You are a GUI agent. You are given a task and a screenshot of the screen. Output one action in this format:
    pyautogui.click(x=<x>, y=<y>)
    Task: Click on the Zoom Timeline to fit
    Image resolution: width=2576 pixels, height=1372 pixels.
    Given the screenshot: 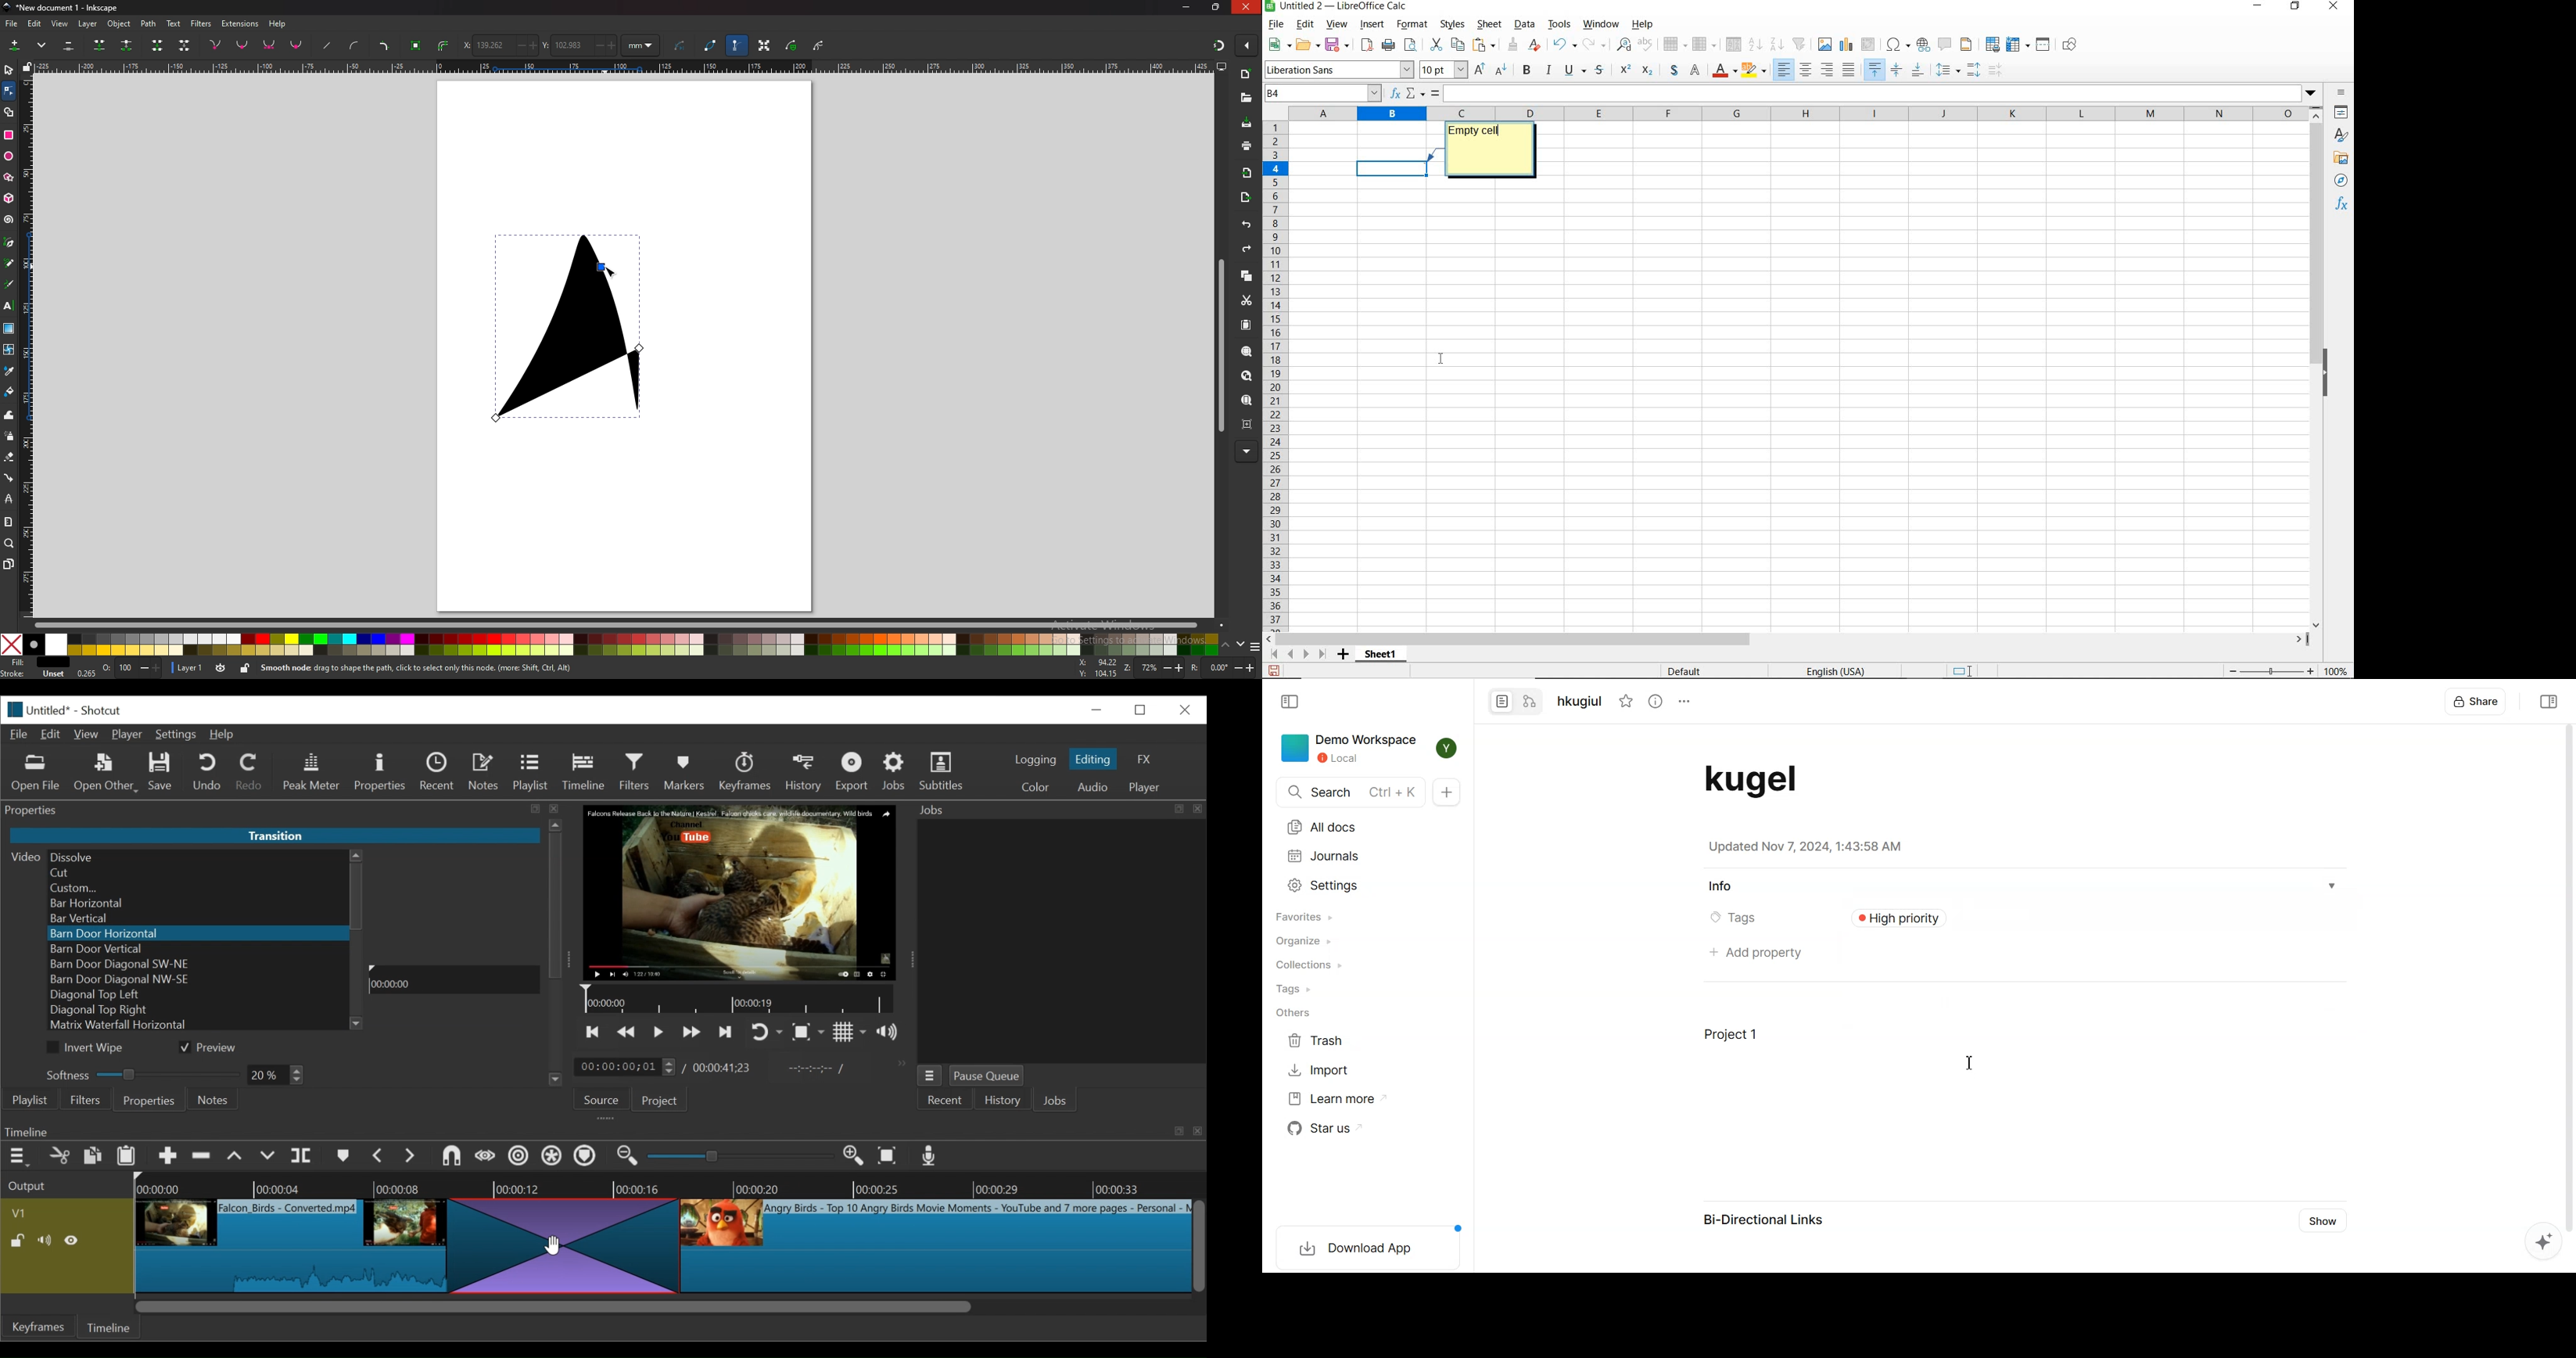 What is the action you would take?
    pyautogui.click(x=888, y=1155)
    